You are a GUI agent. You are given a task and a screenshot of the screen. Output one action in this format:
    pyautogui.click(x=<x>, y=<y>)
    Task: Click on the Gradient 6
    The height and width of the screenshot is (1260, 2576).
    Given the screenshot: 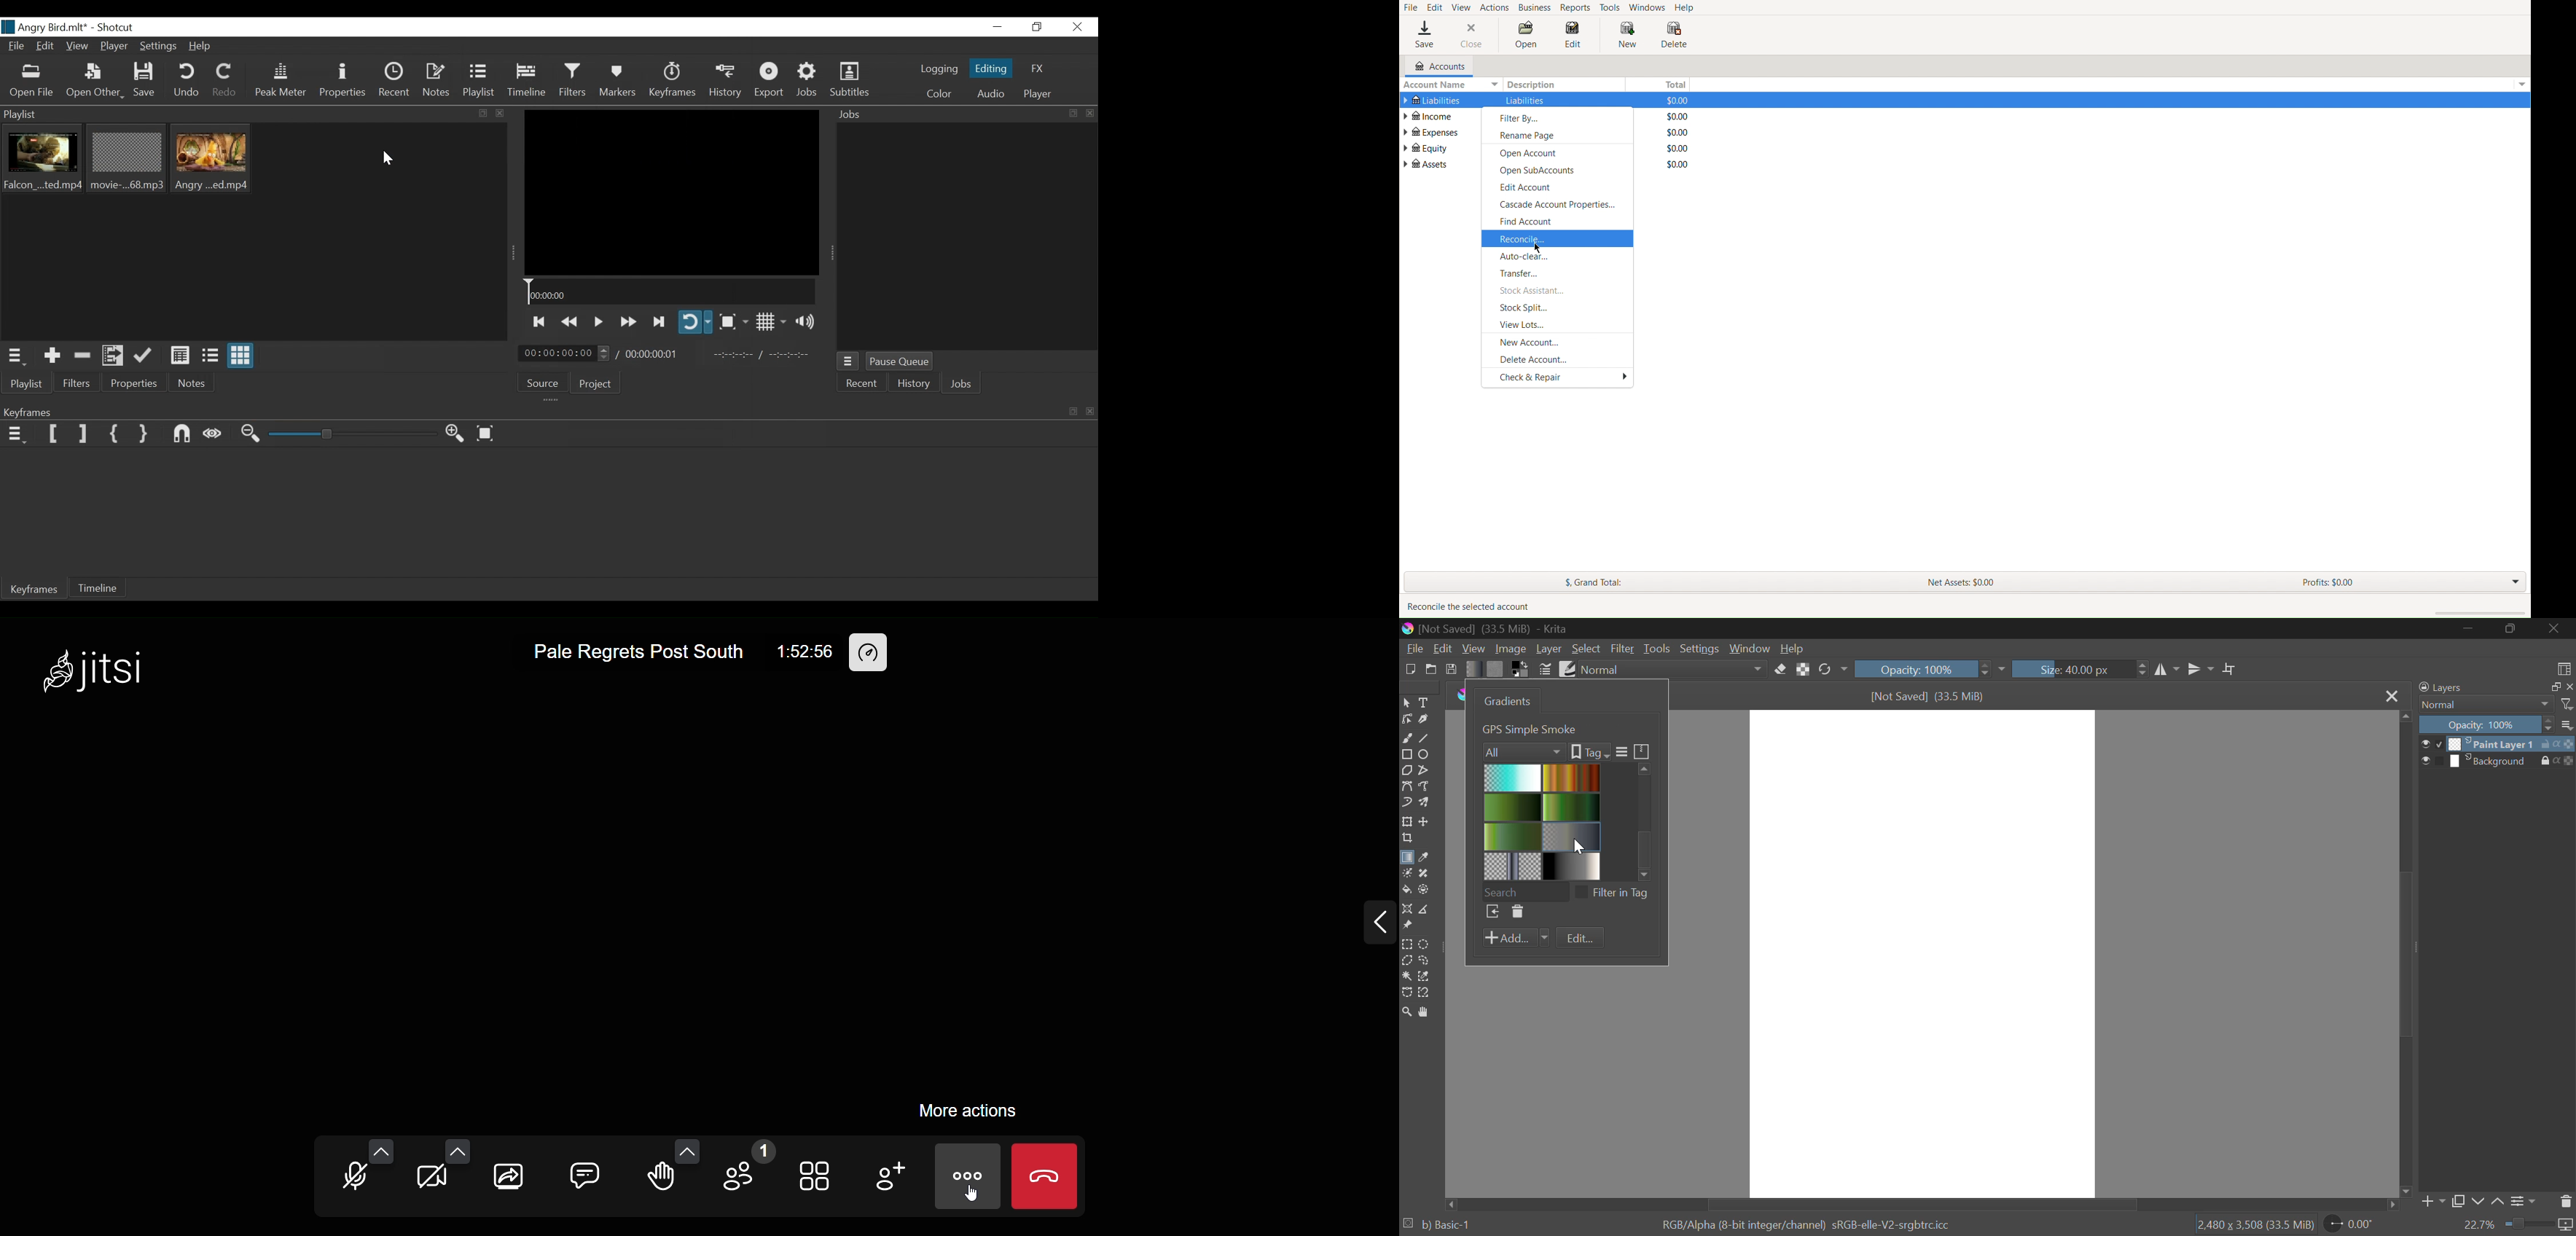 What is the action you would take?
    pyautogui.click(x=1573, y=835)
    